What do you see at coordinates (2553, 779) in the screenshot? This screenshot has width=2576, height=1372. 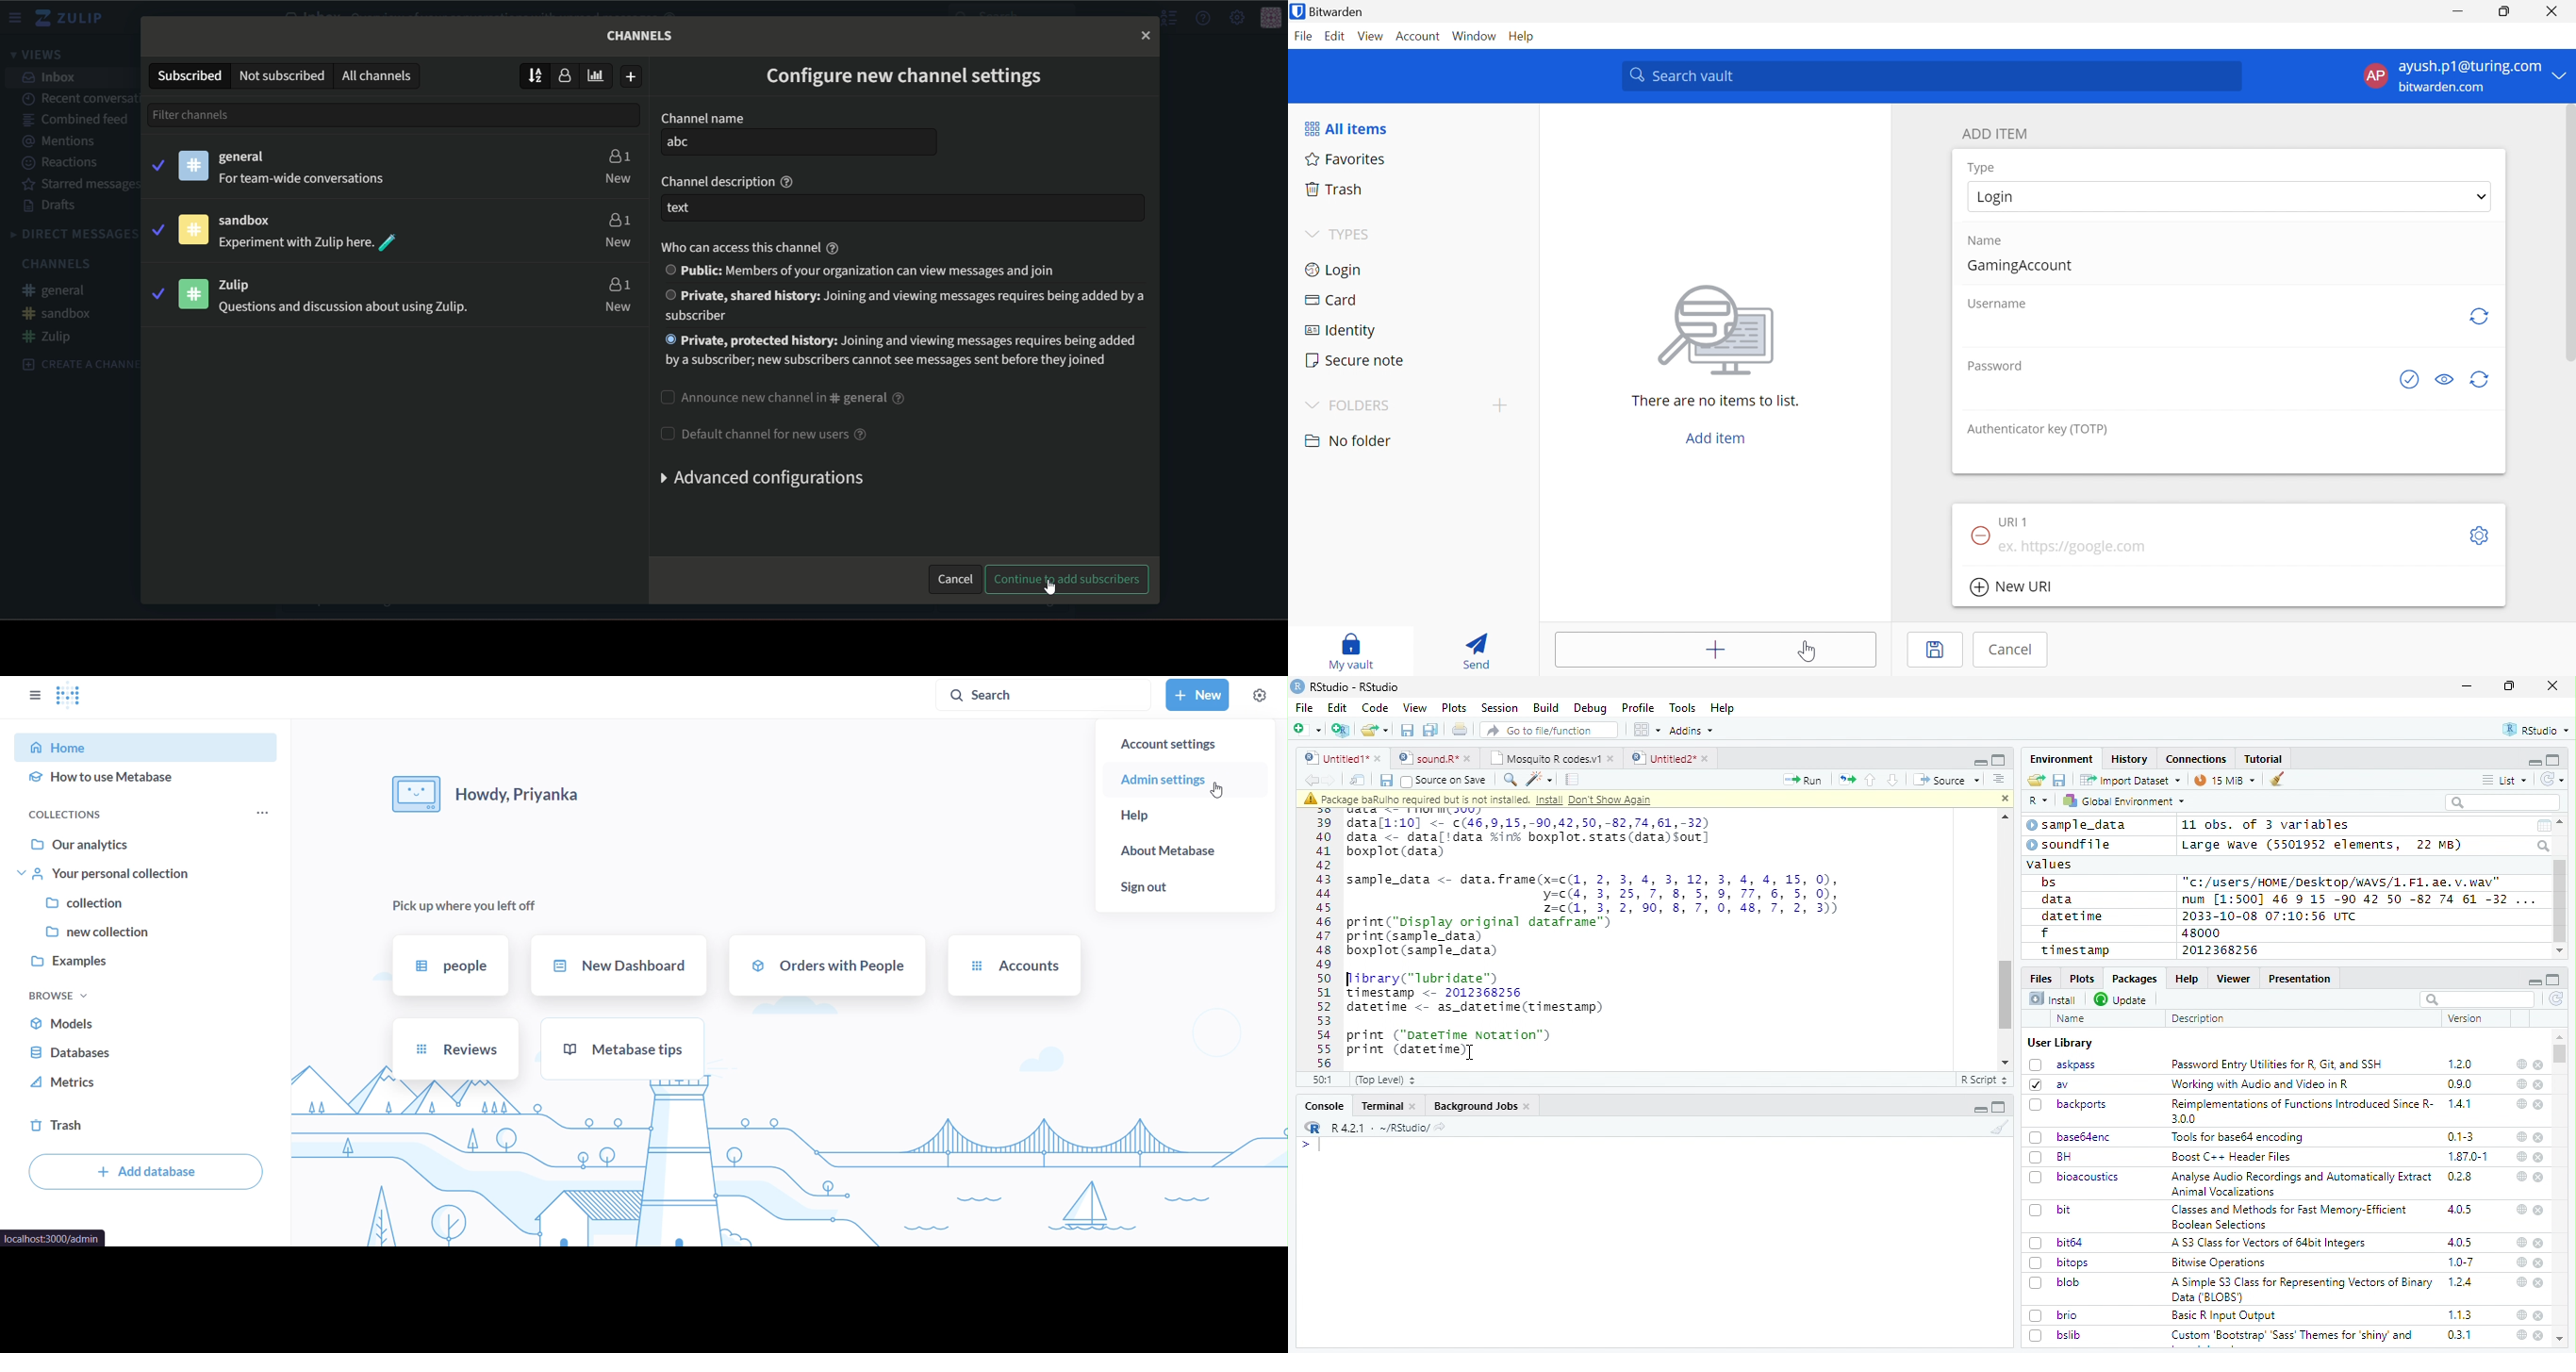 I see `Refresh` at bounding box center [2553, 779].